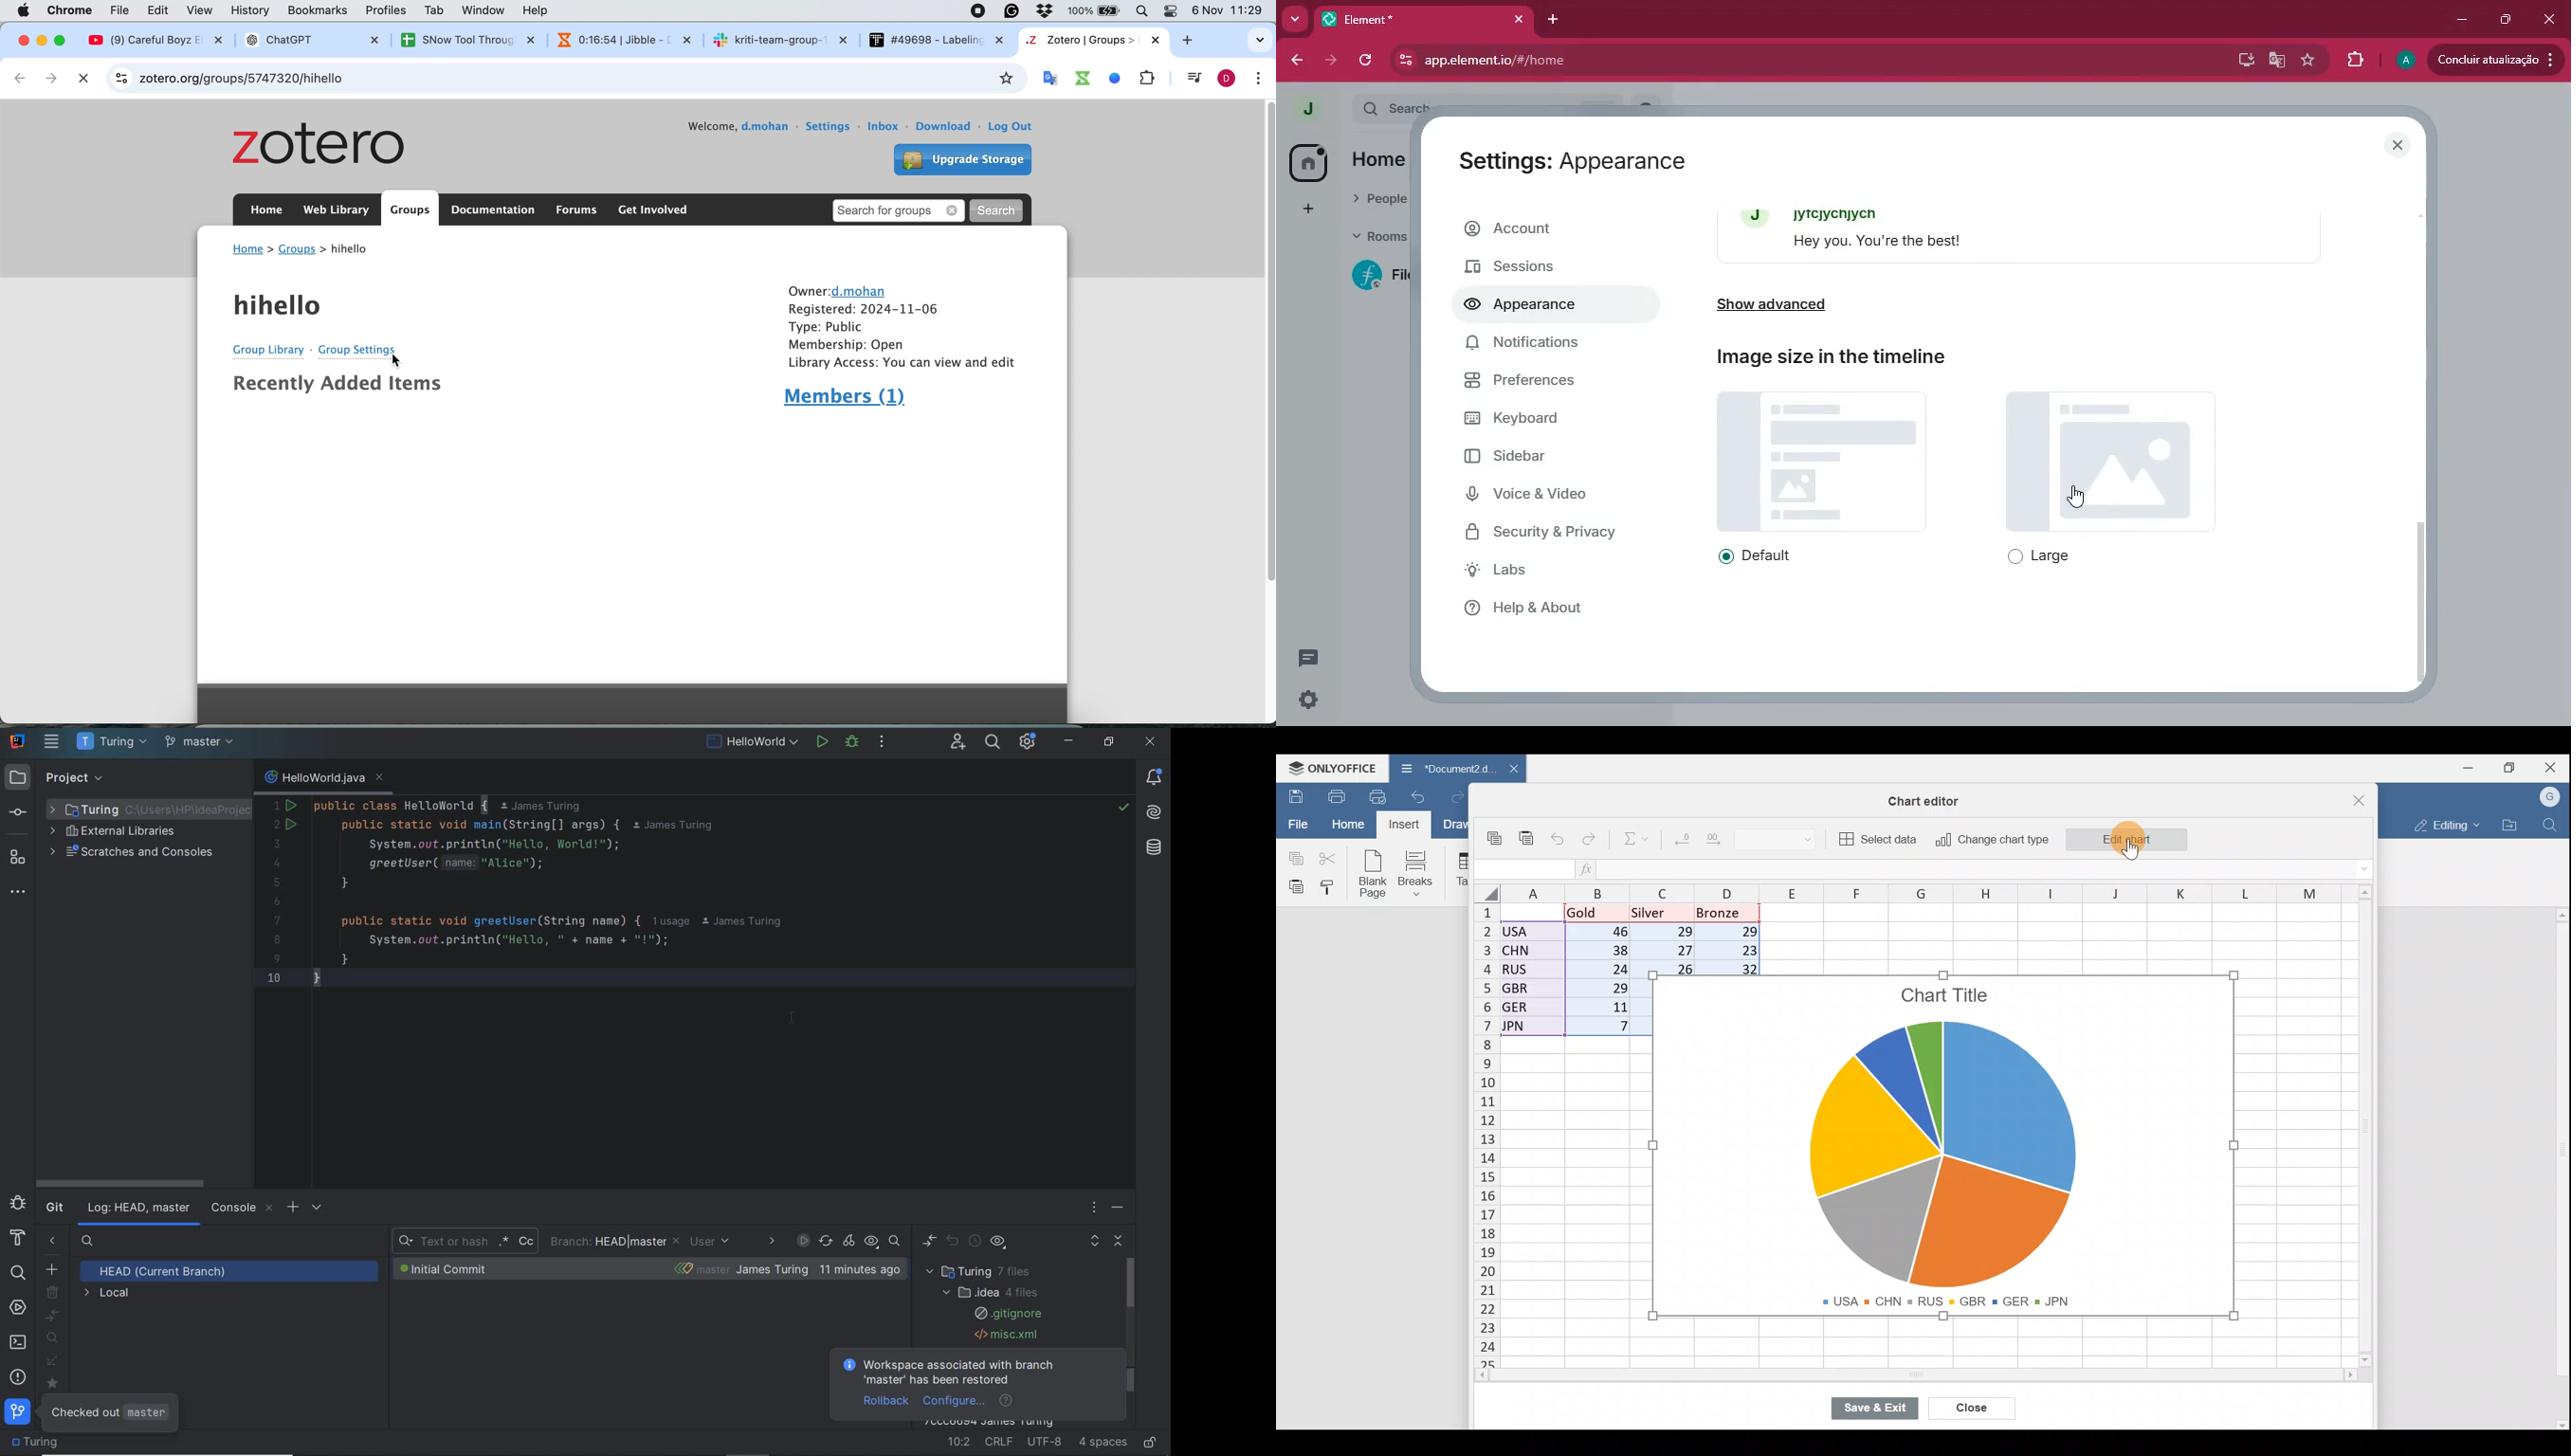 Image resolution: width=2576 pixels, height=1456 pixels. I want to click on download, so click(946, 126).